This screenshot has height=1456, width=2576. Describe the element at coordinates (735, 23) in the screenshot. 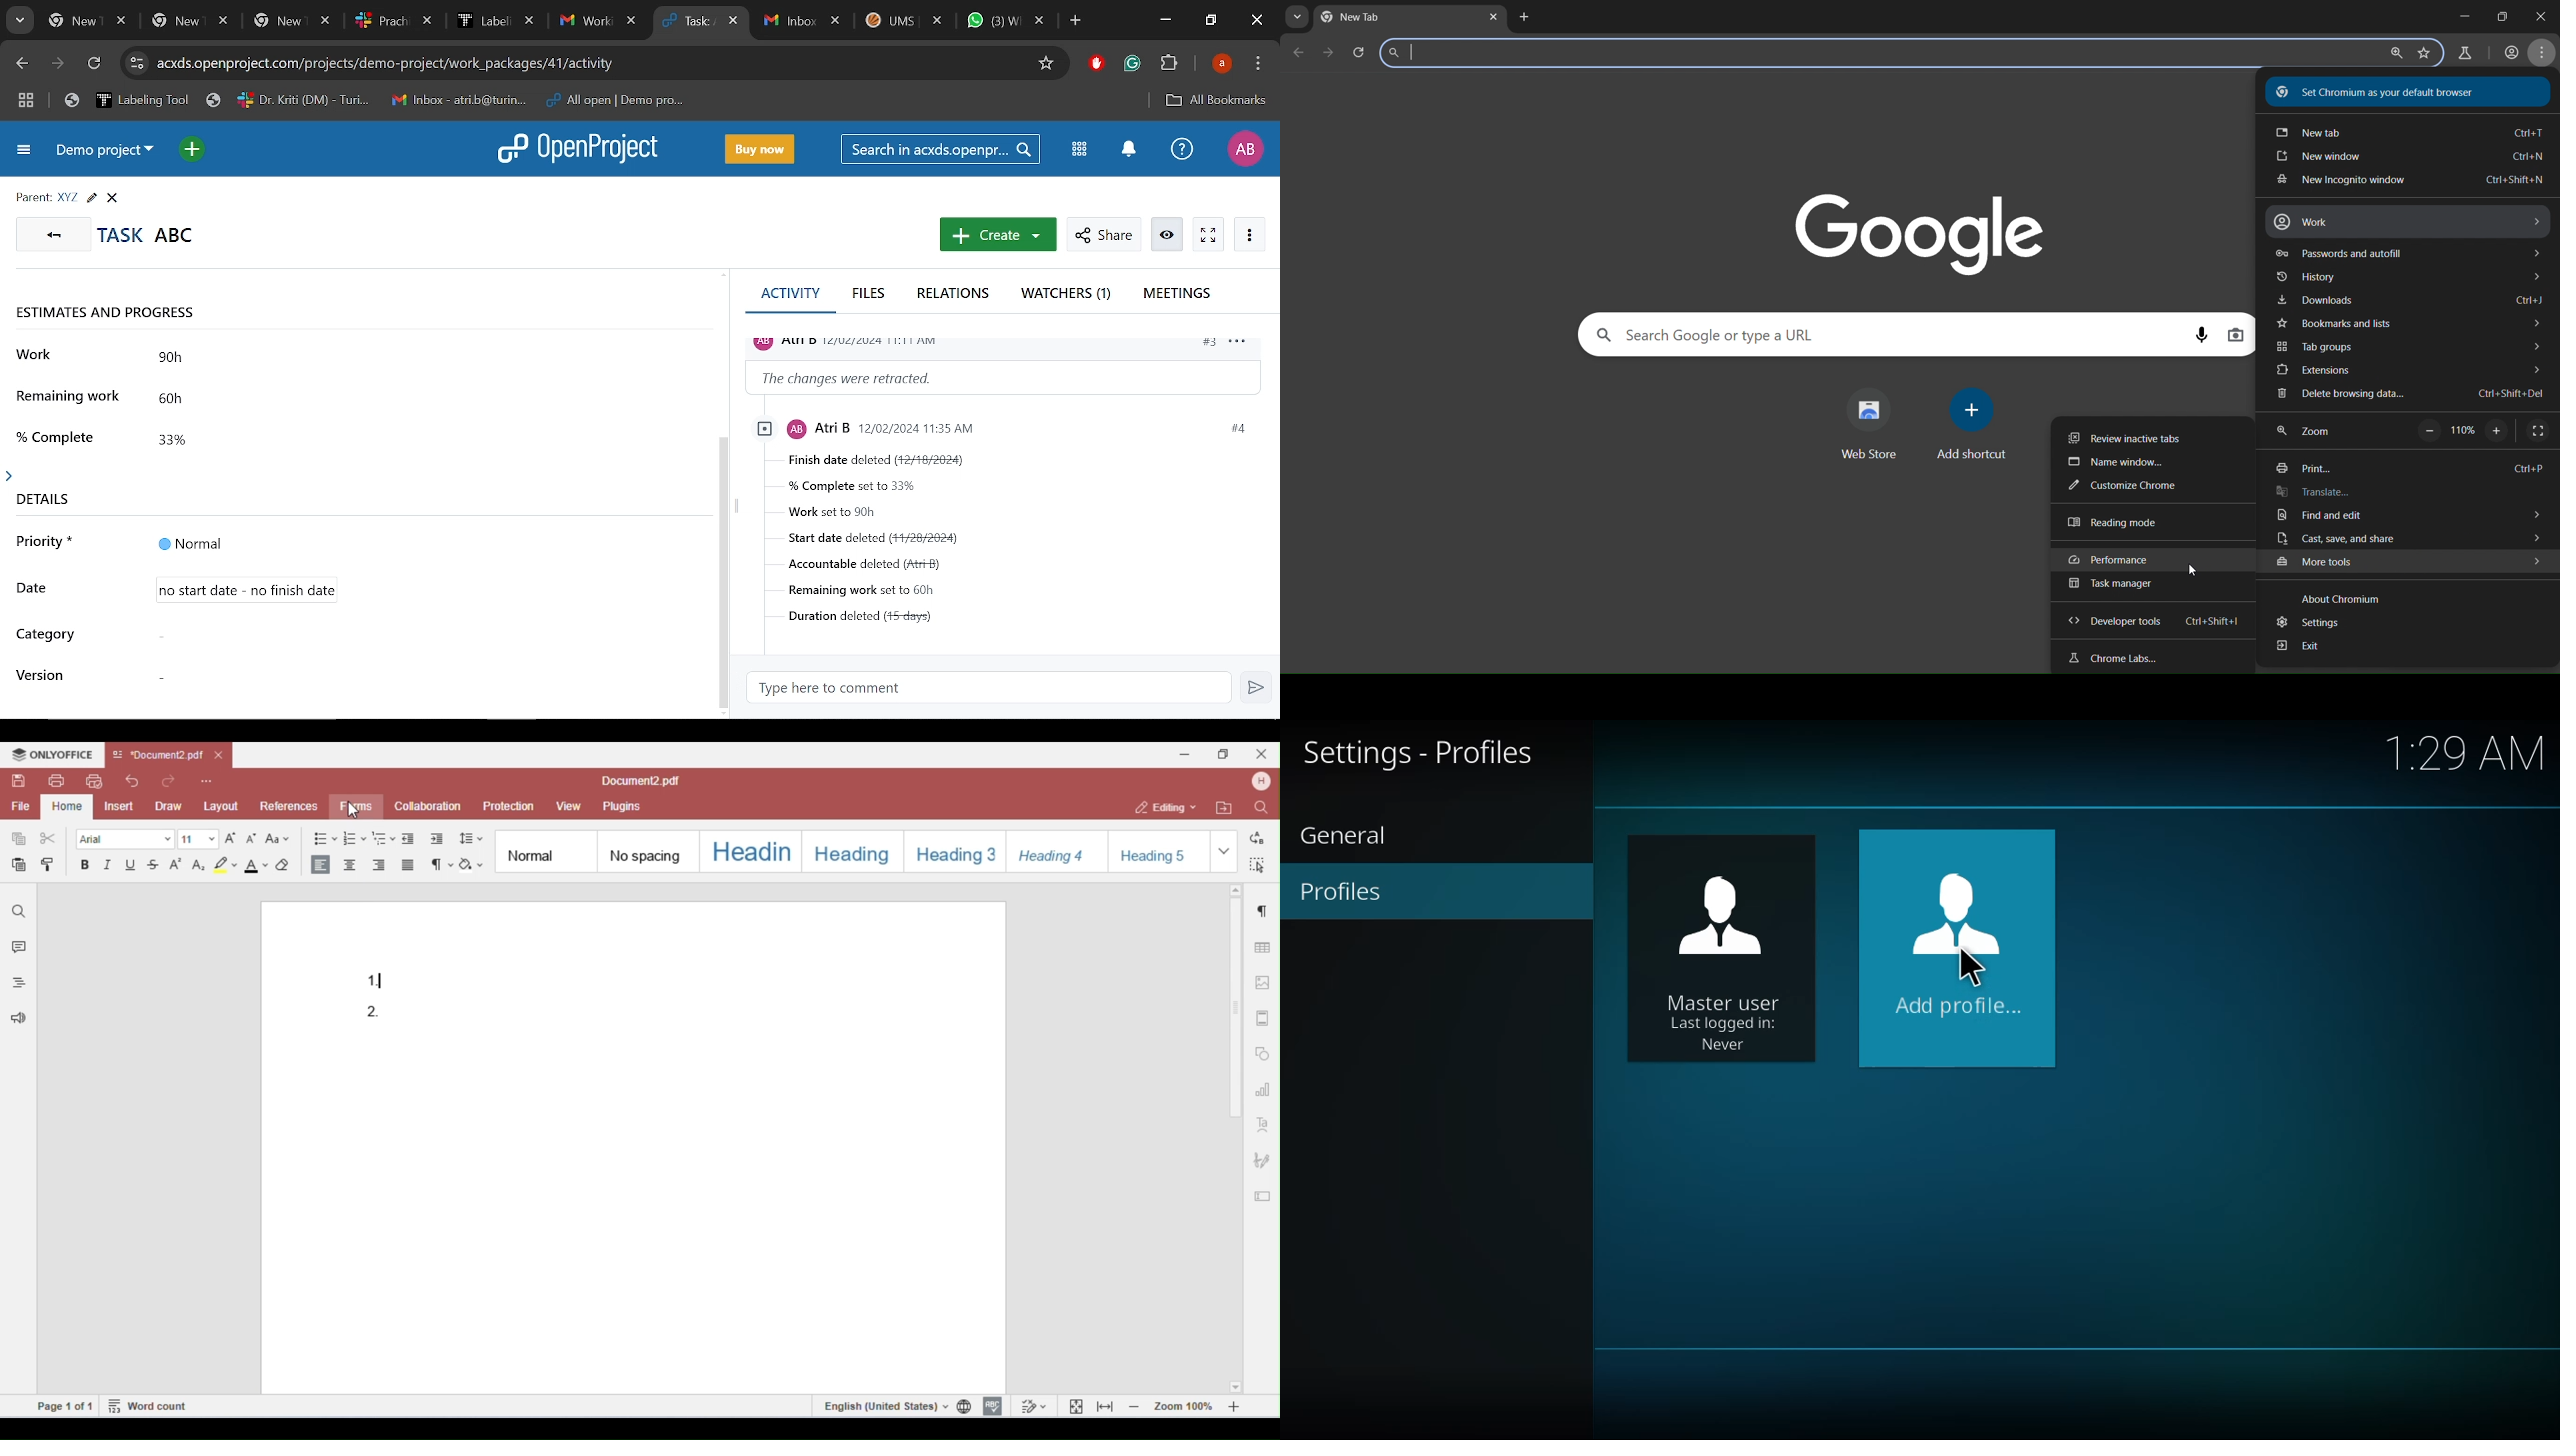

I see `Close current tab` at that location.